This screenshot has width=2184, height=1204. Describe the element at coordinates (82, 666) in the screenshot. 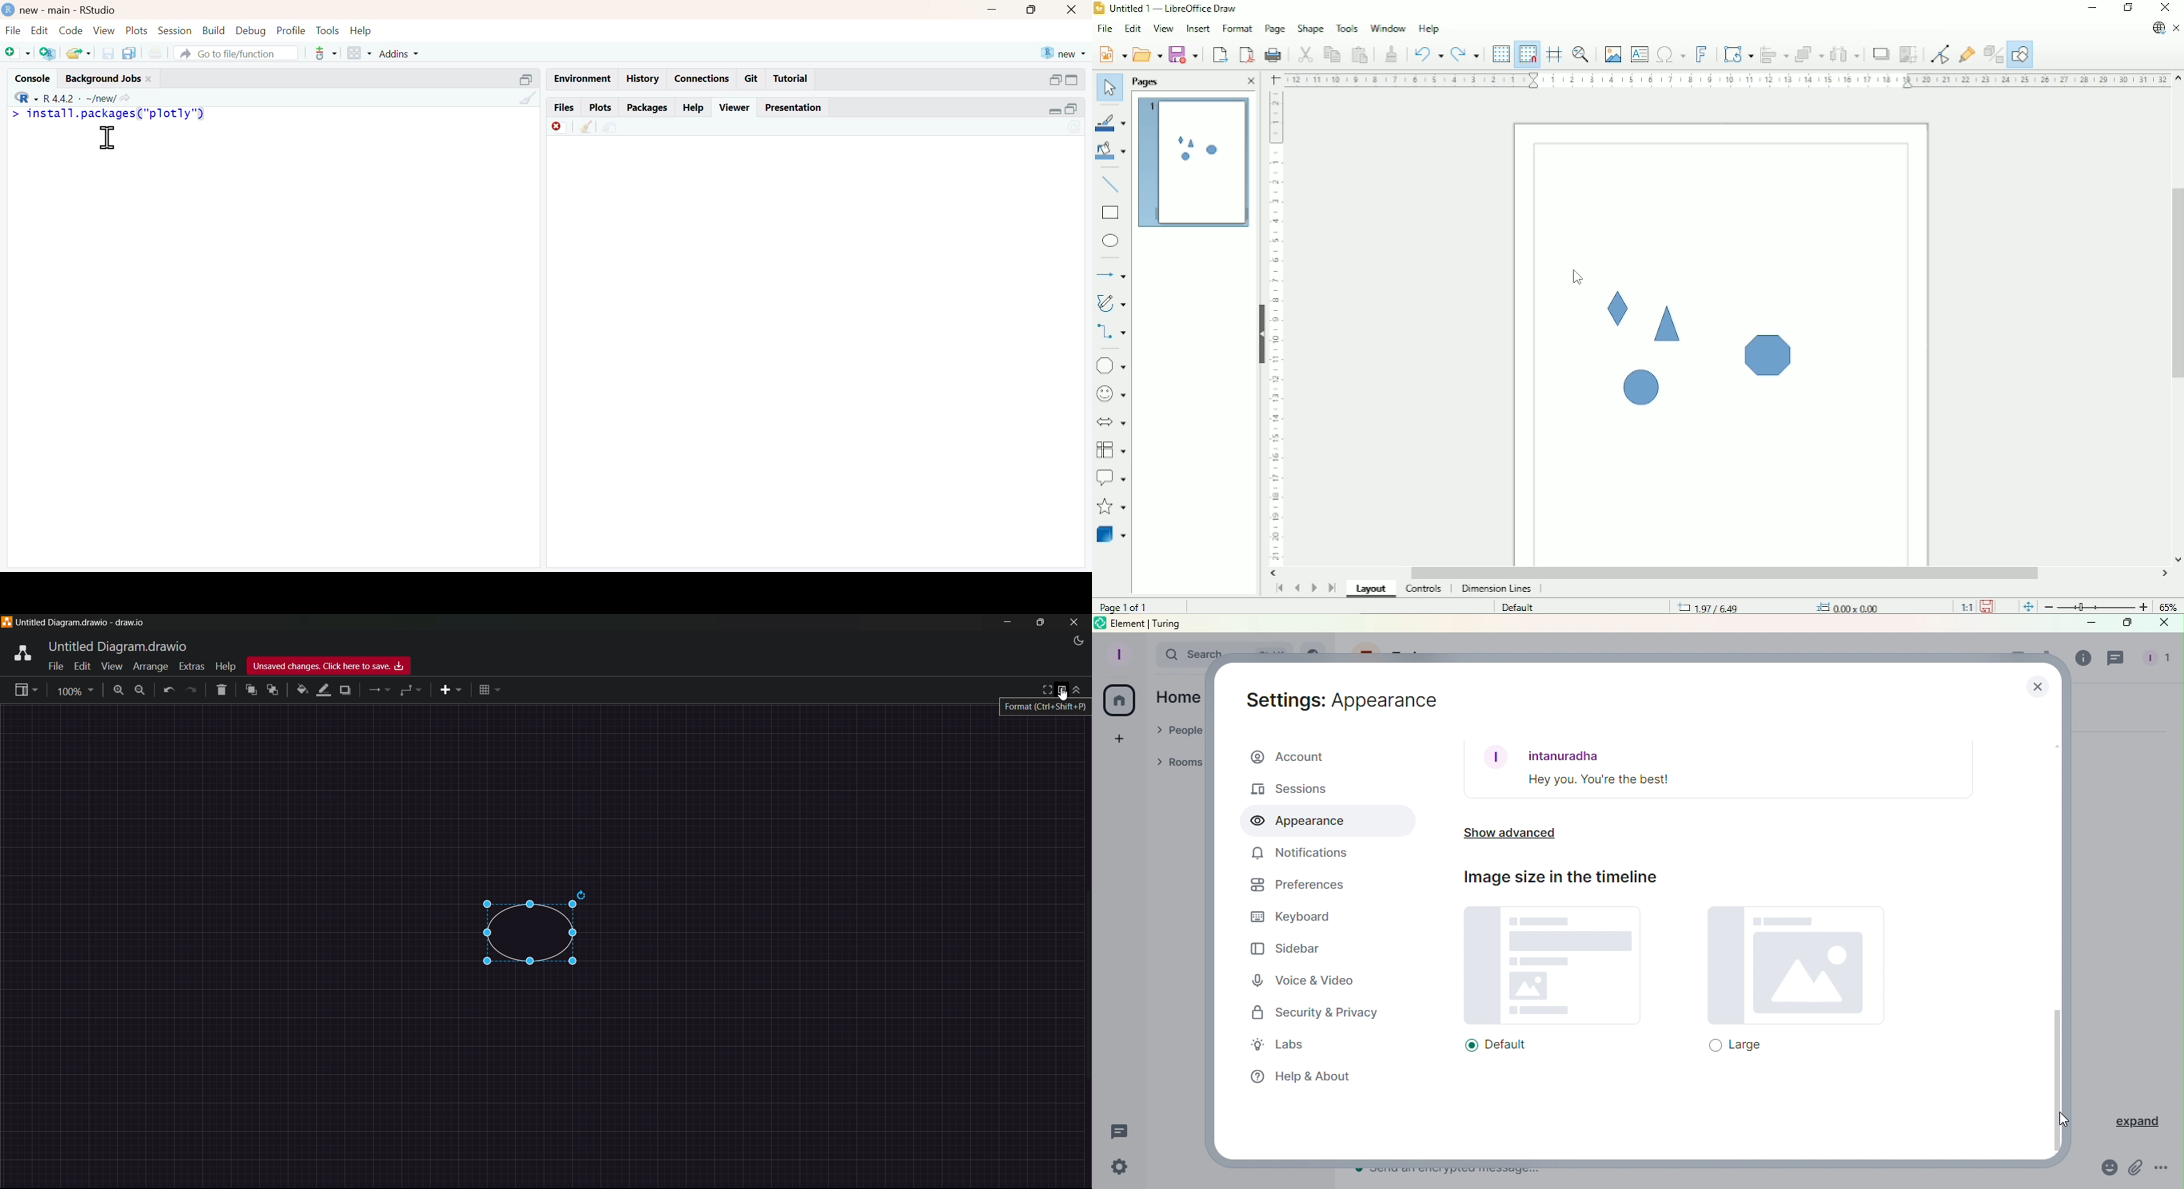

I see `edit` at that location.